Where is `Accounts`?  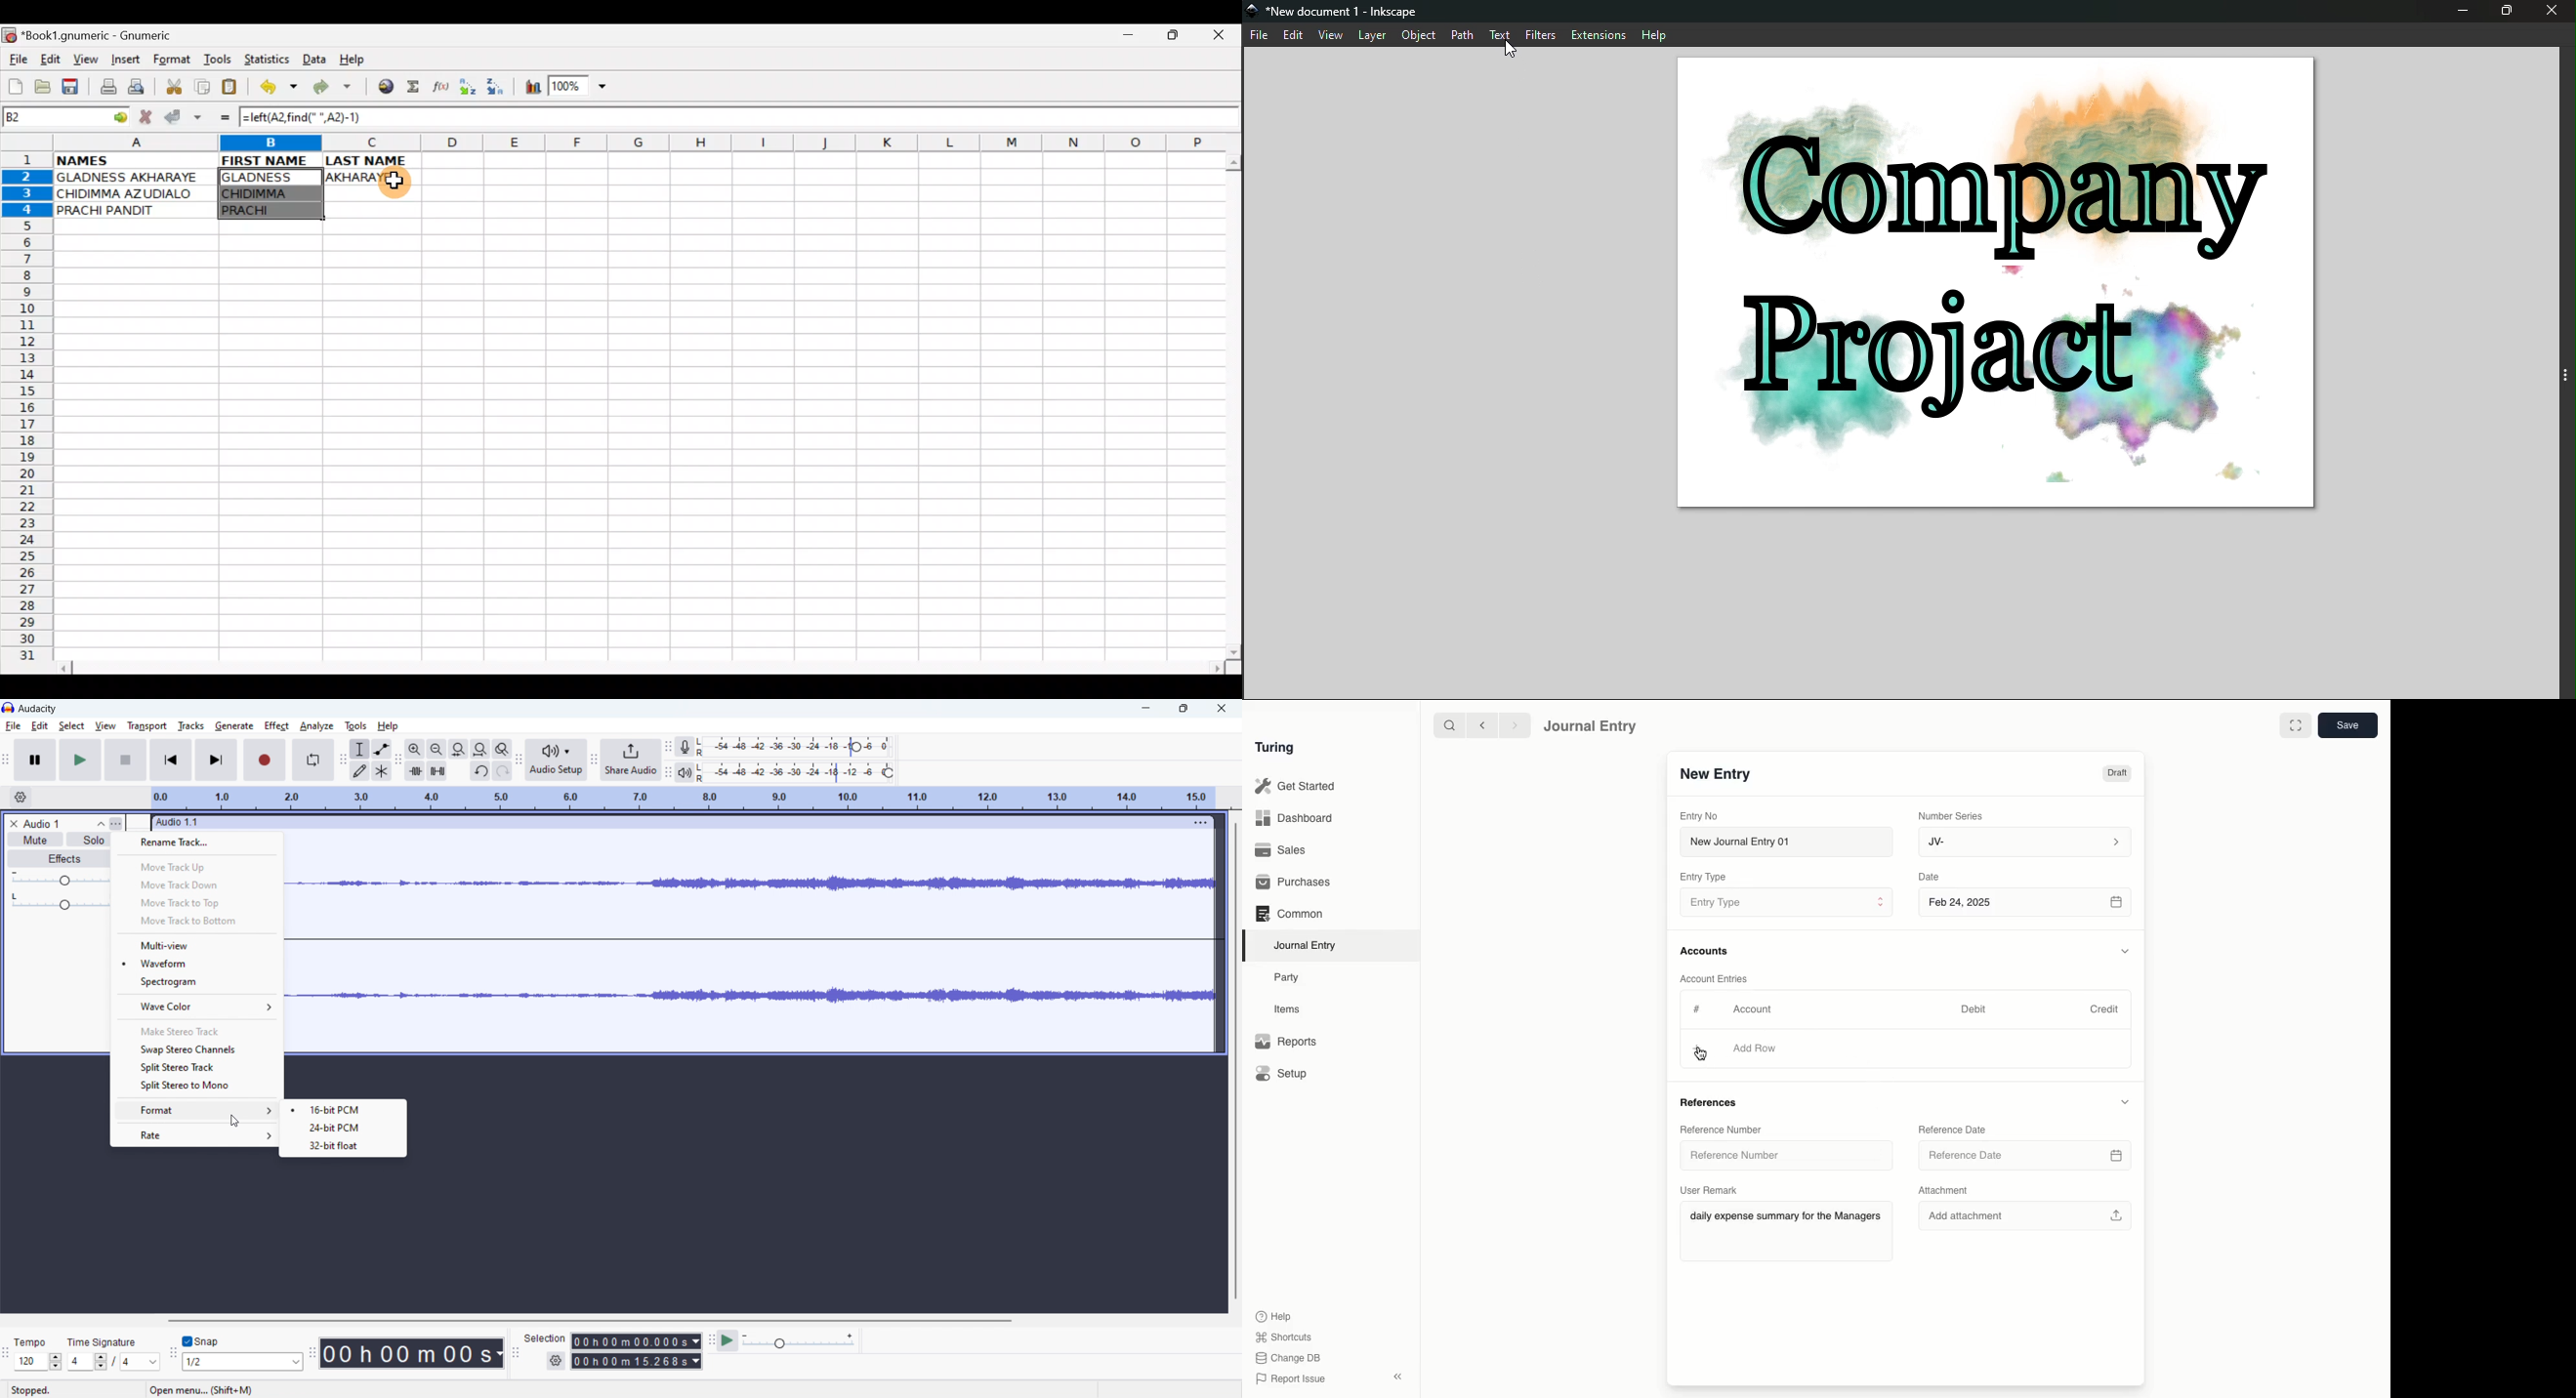
Accounts is located at coordinates (1706, 951).